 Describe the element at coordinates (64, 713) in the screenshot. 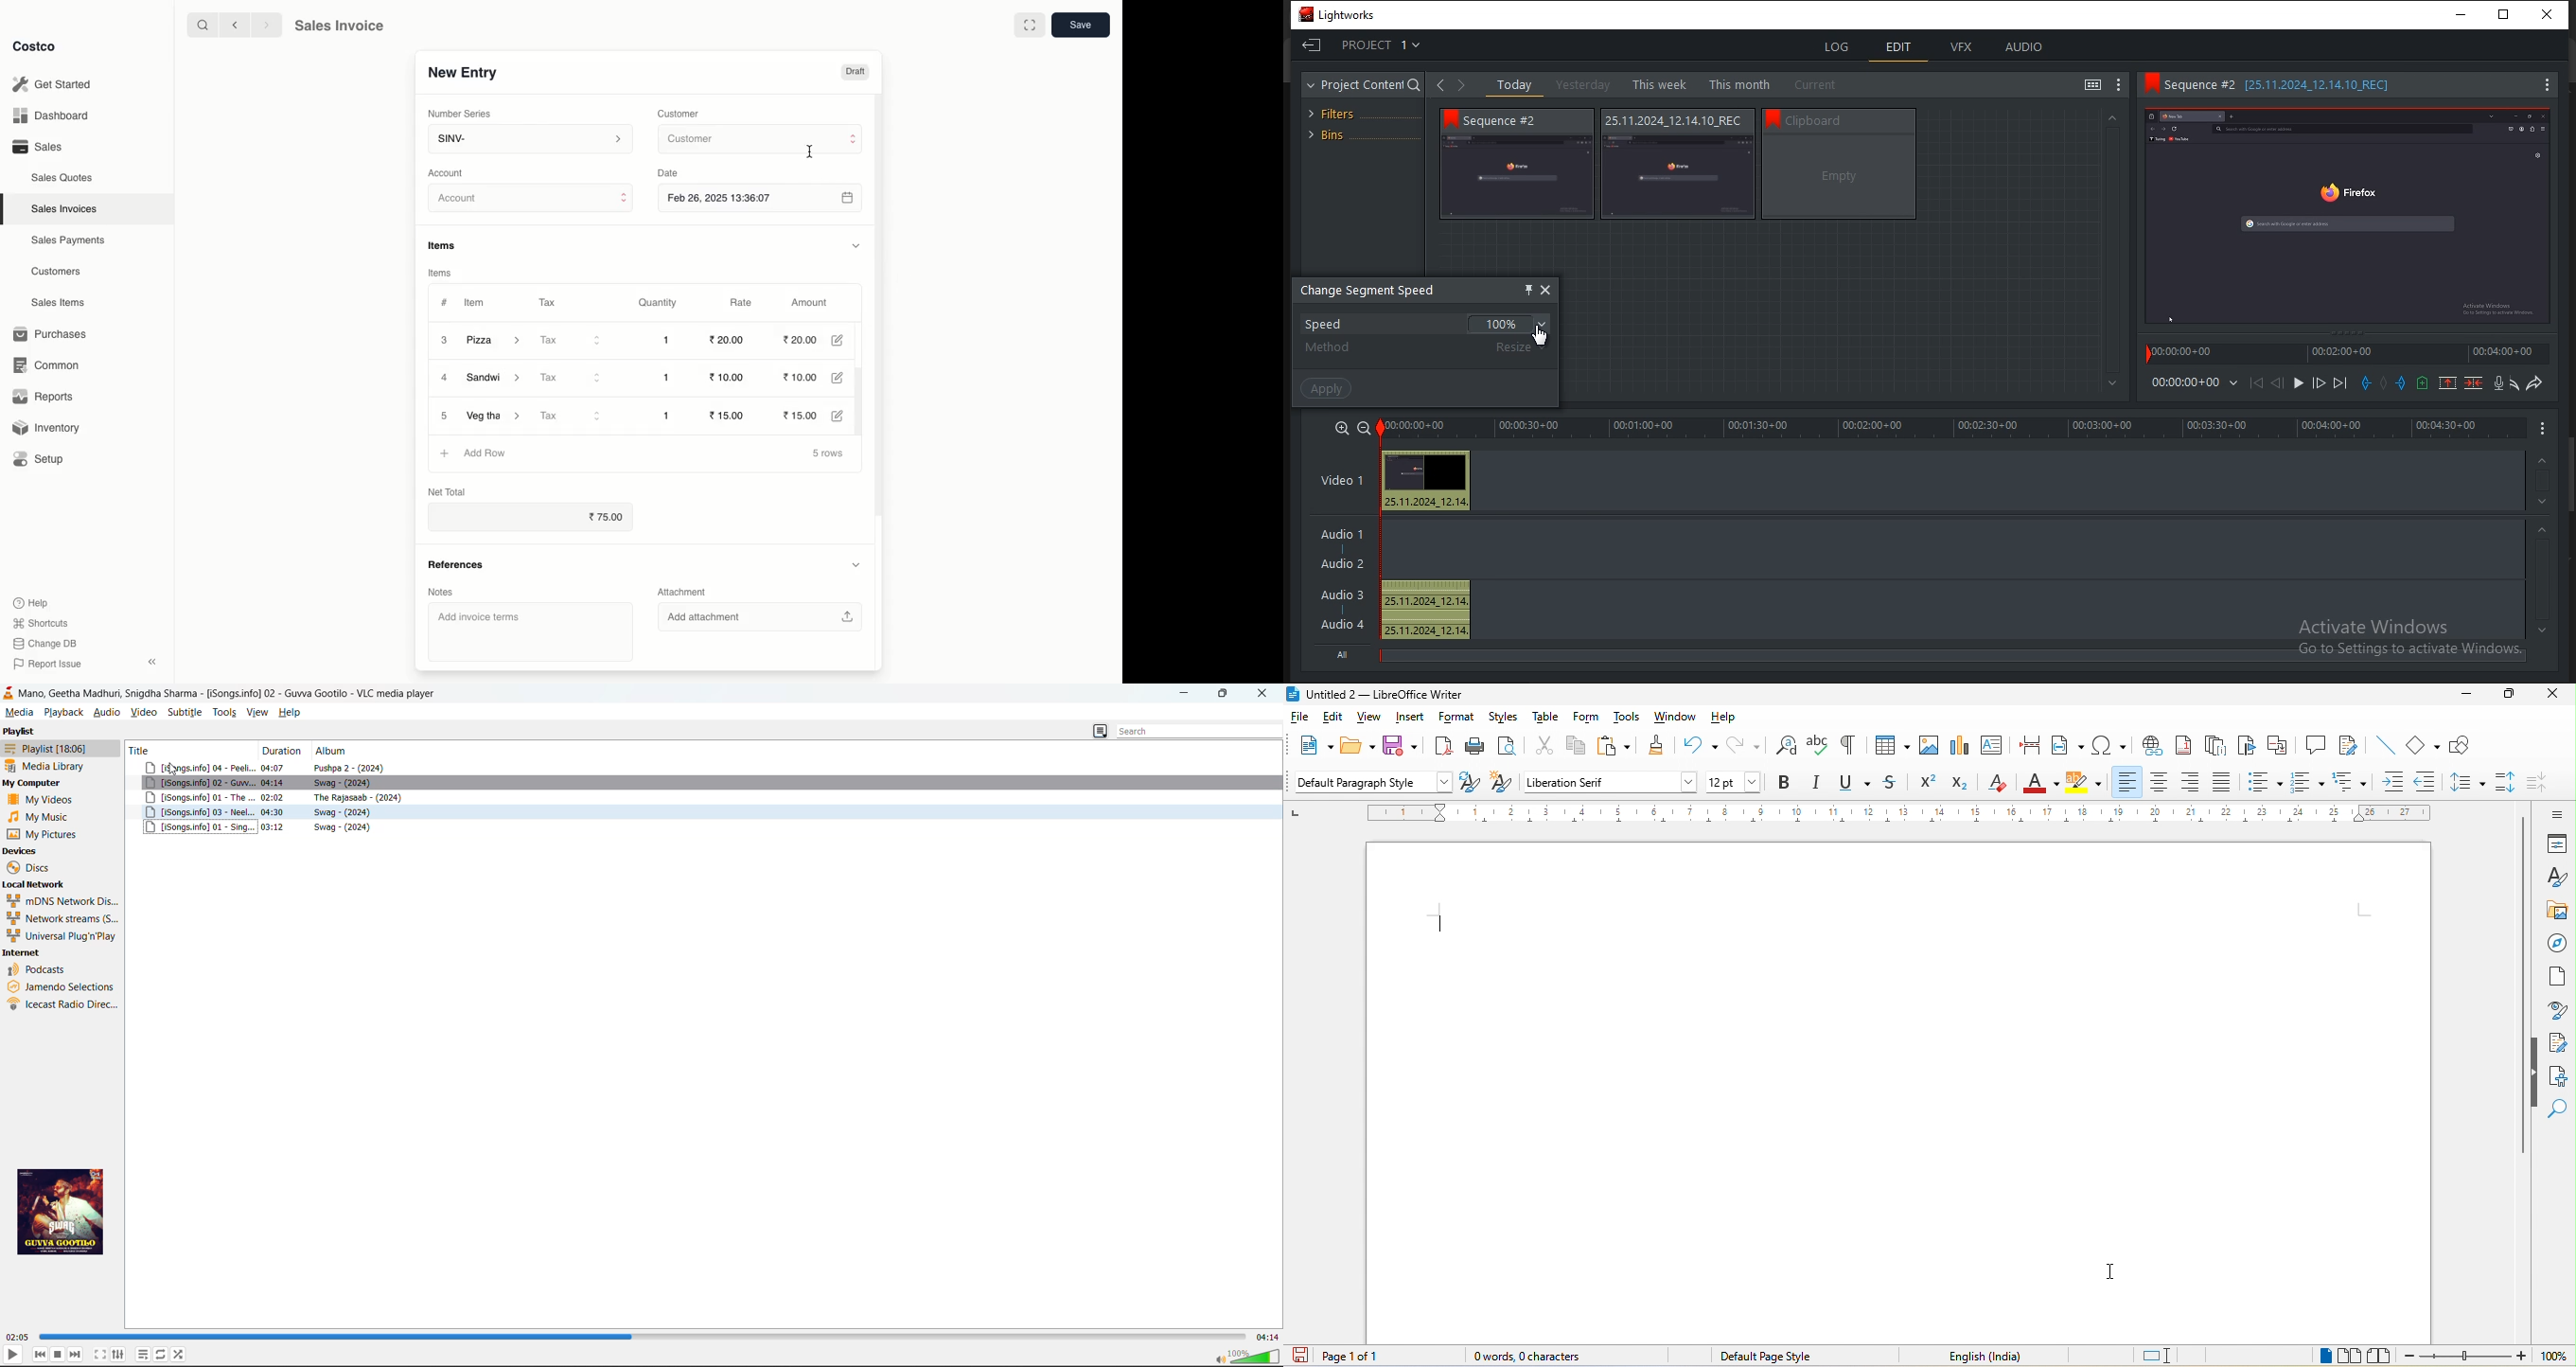

I see `playback` at that location.